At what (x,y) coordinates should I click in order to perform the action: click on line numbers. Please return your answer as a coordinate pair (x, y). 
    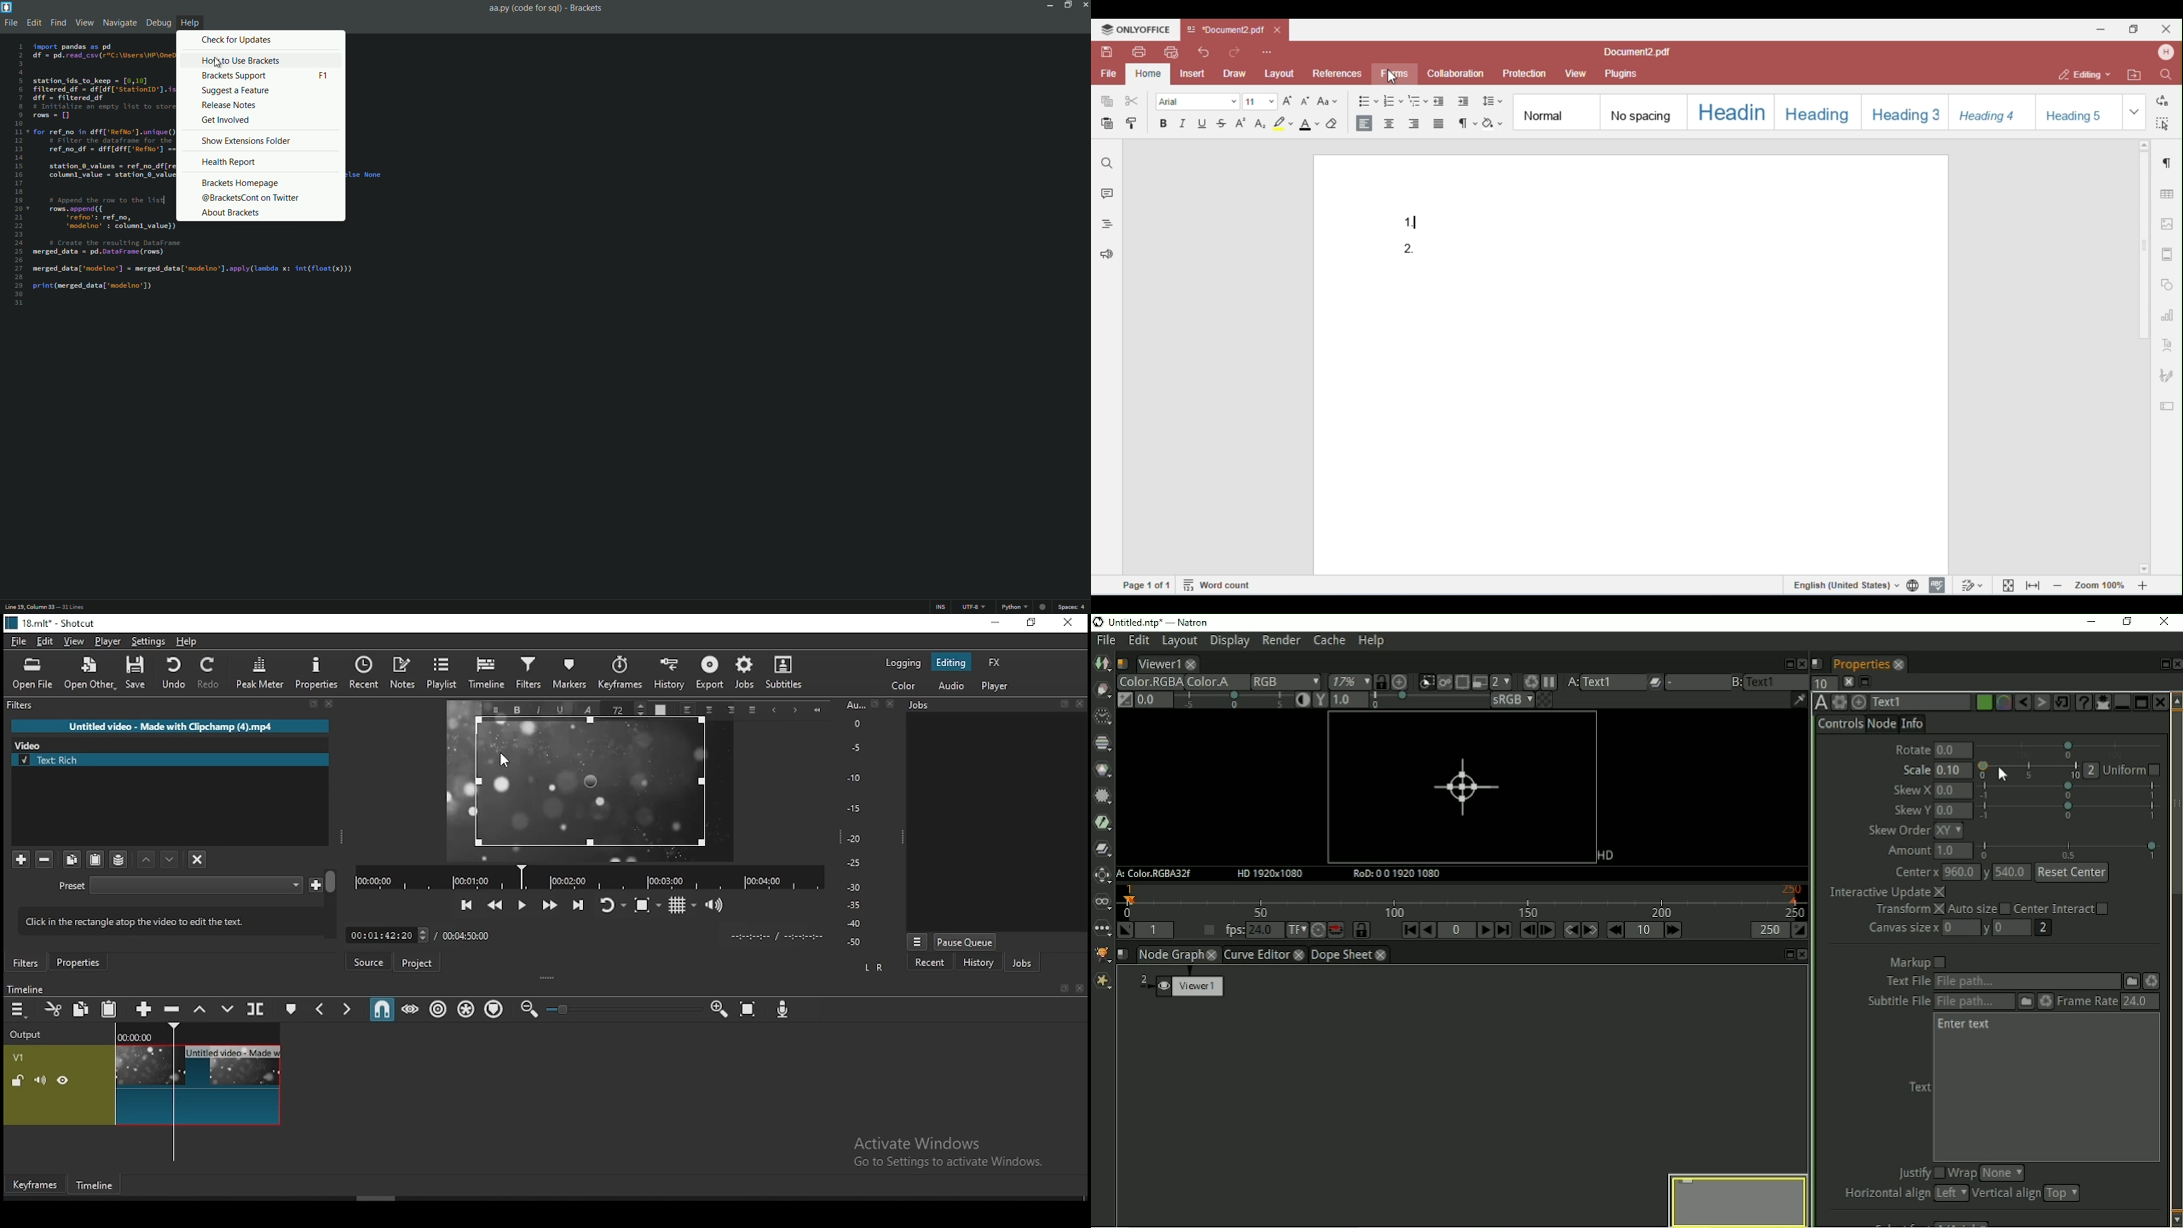
    Looking at the image, I should click on (18, 177).